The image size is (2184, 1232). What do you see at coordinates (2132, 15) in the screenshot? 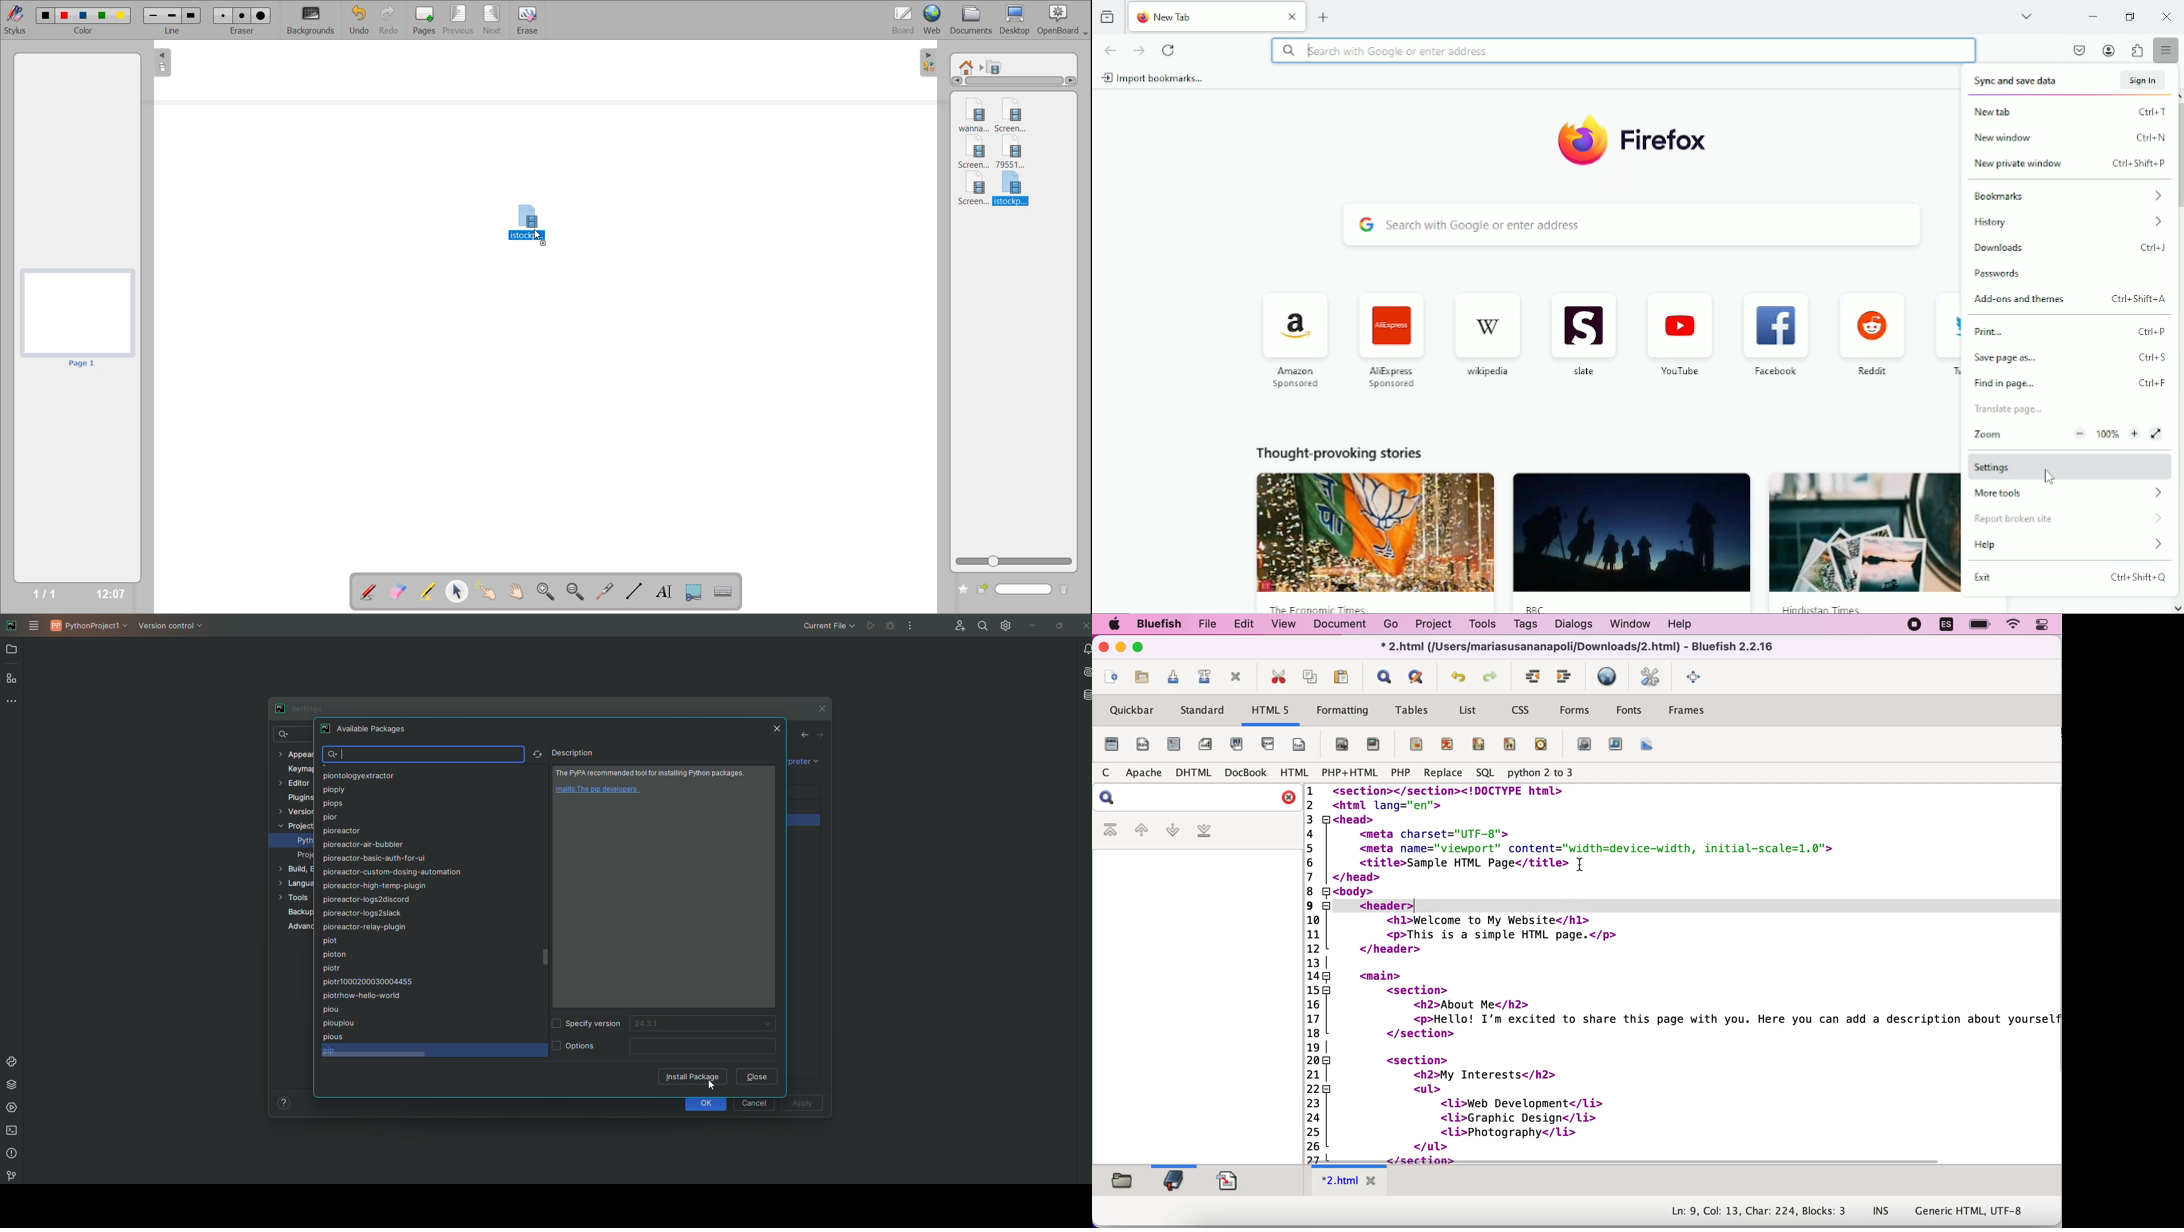
I see `restore down` at bounding box center [2132, 15].